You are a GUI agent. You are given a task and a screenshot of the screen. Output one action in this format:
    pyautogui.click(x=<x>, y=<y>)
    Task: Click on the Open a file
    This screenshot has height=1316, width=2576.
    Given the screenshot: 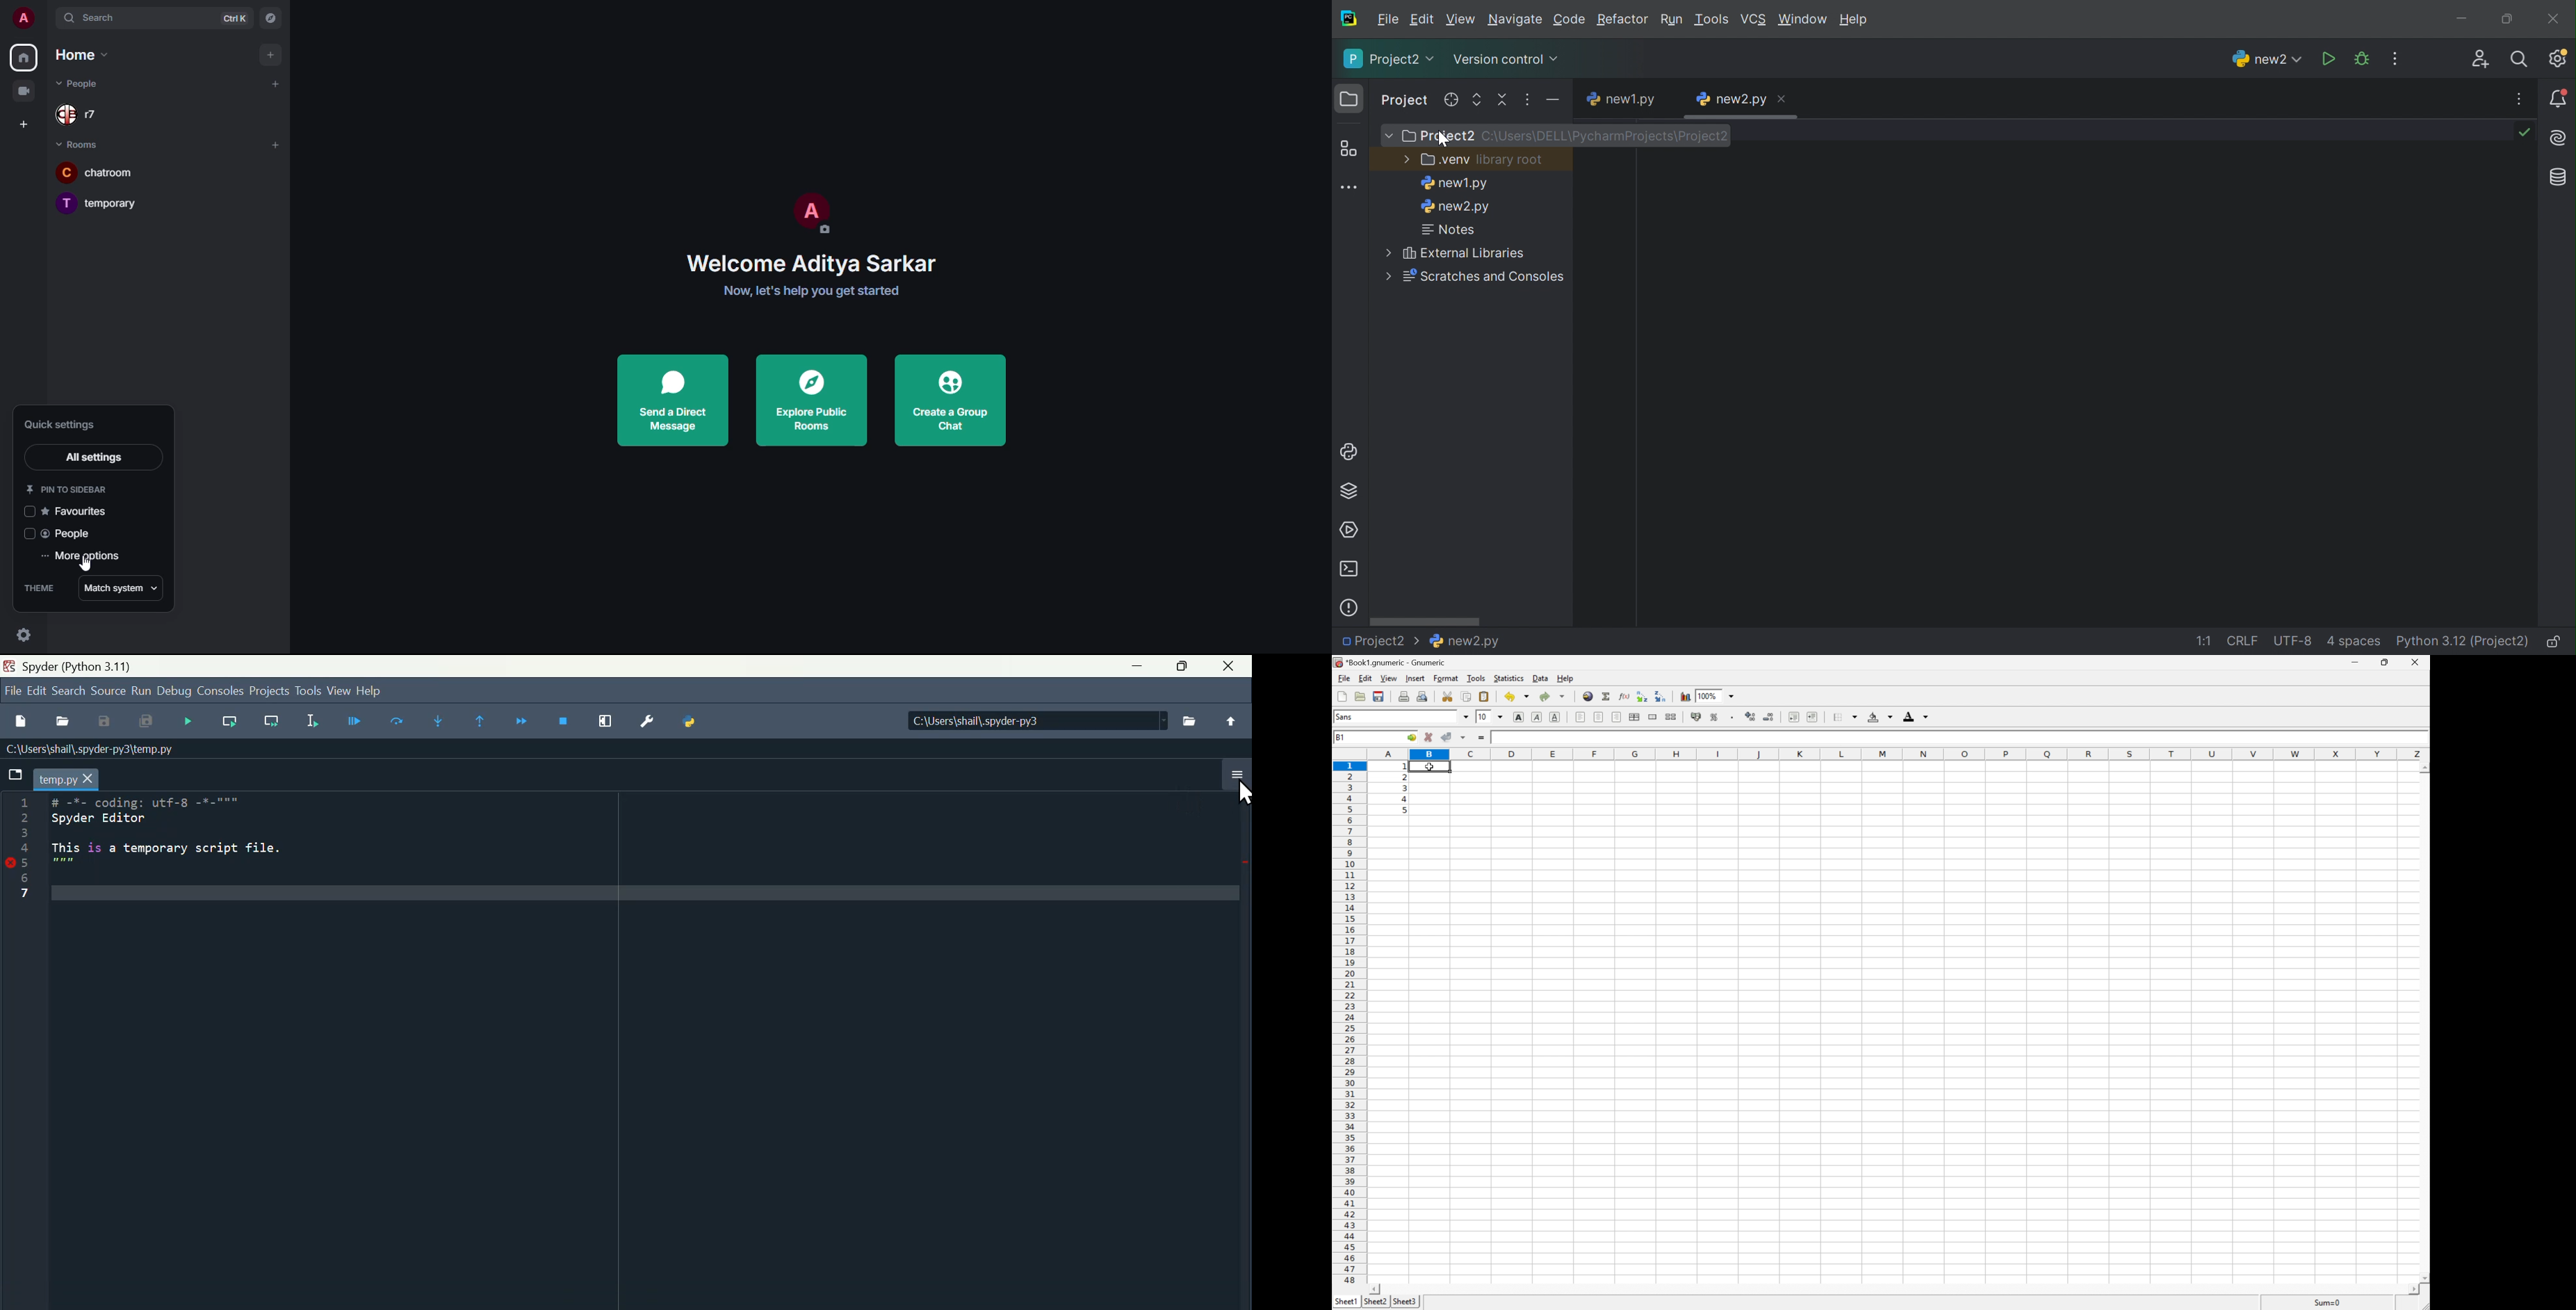 What is the action you would take?
    pyautogui.click(x=1359, y=696)
    